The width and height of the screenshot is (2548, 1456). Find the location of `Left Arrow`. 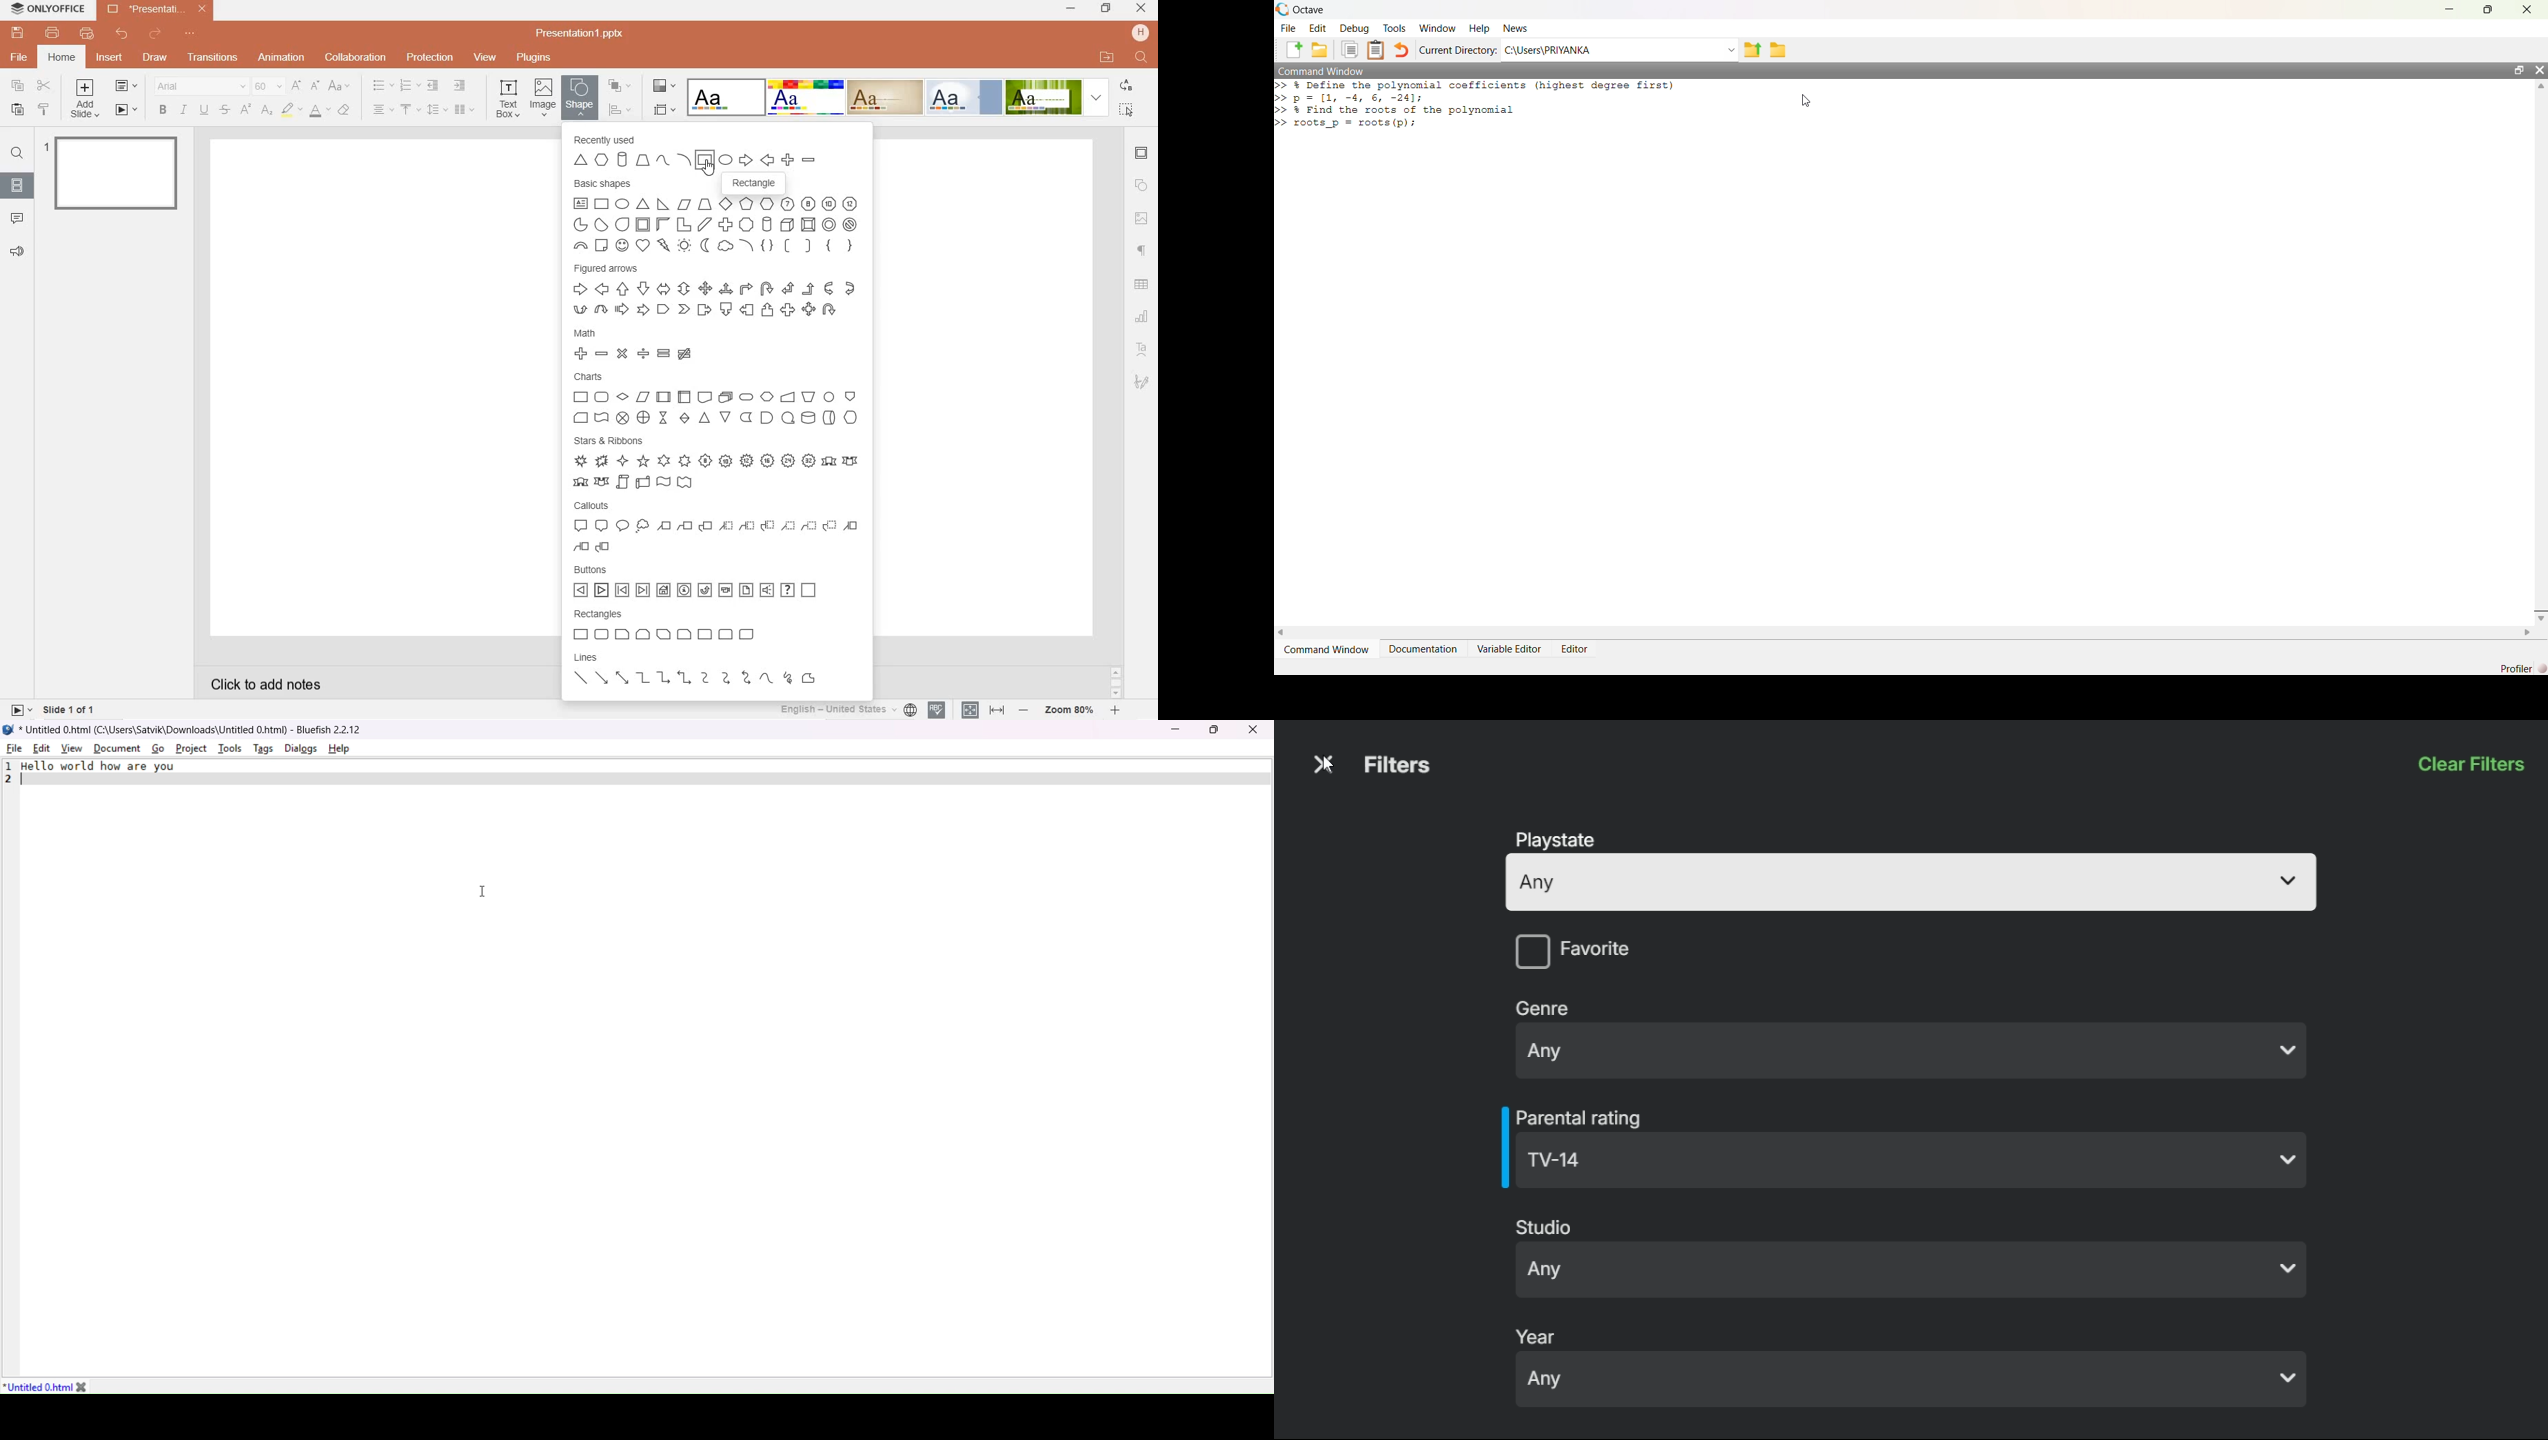

Left Arrow is located at coordinates (768, 161).